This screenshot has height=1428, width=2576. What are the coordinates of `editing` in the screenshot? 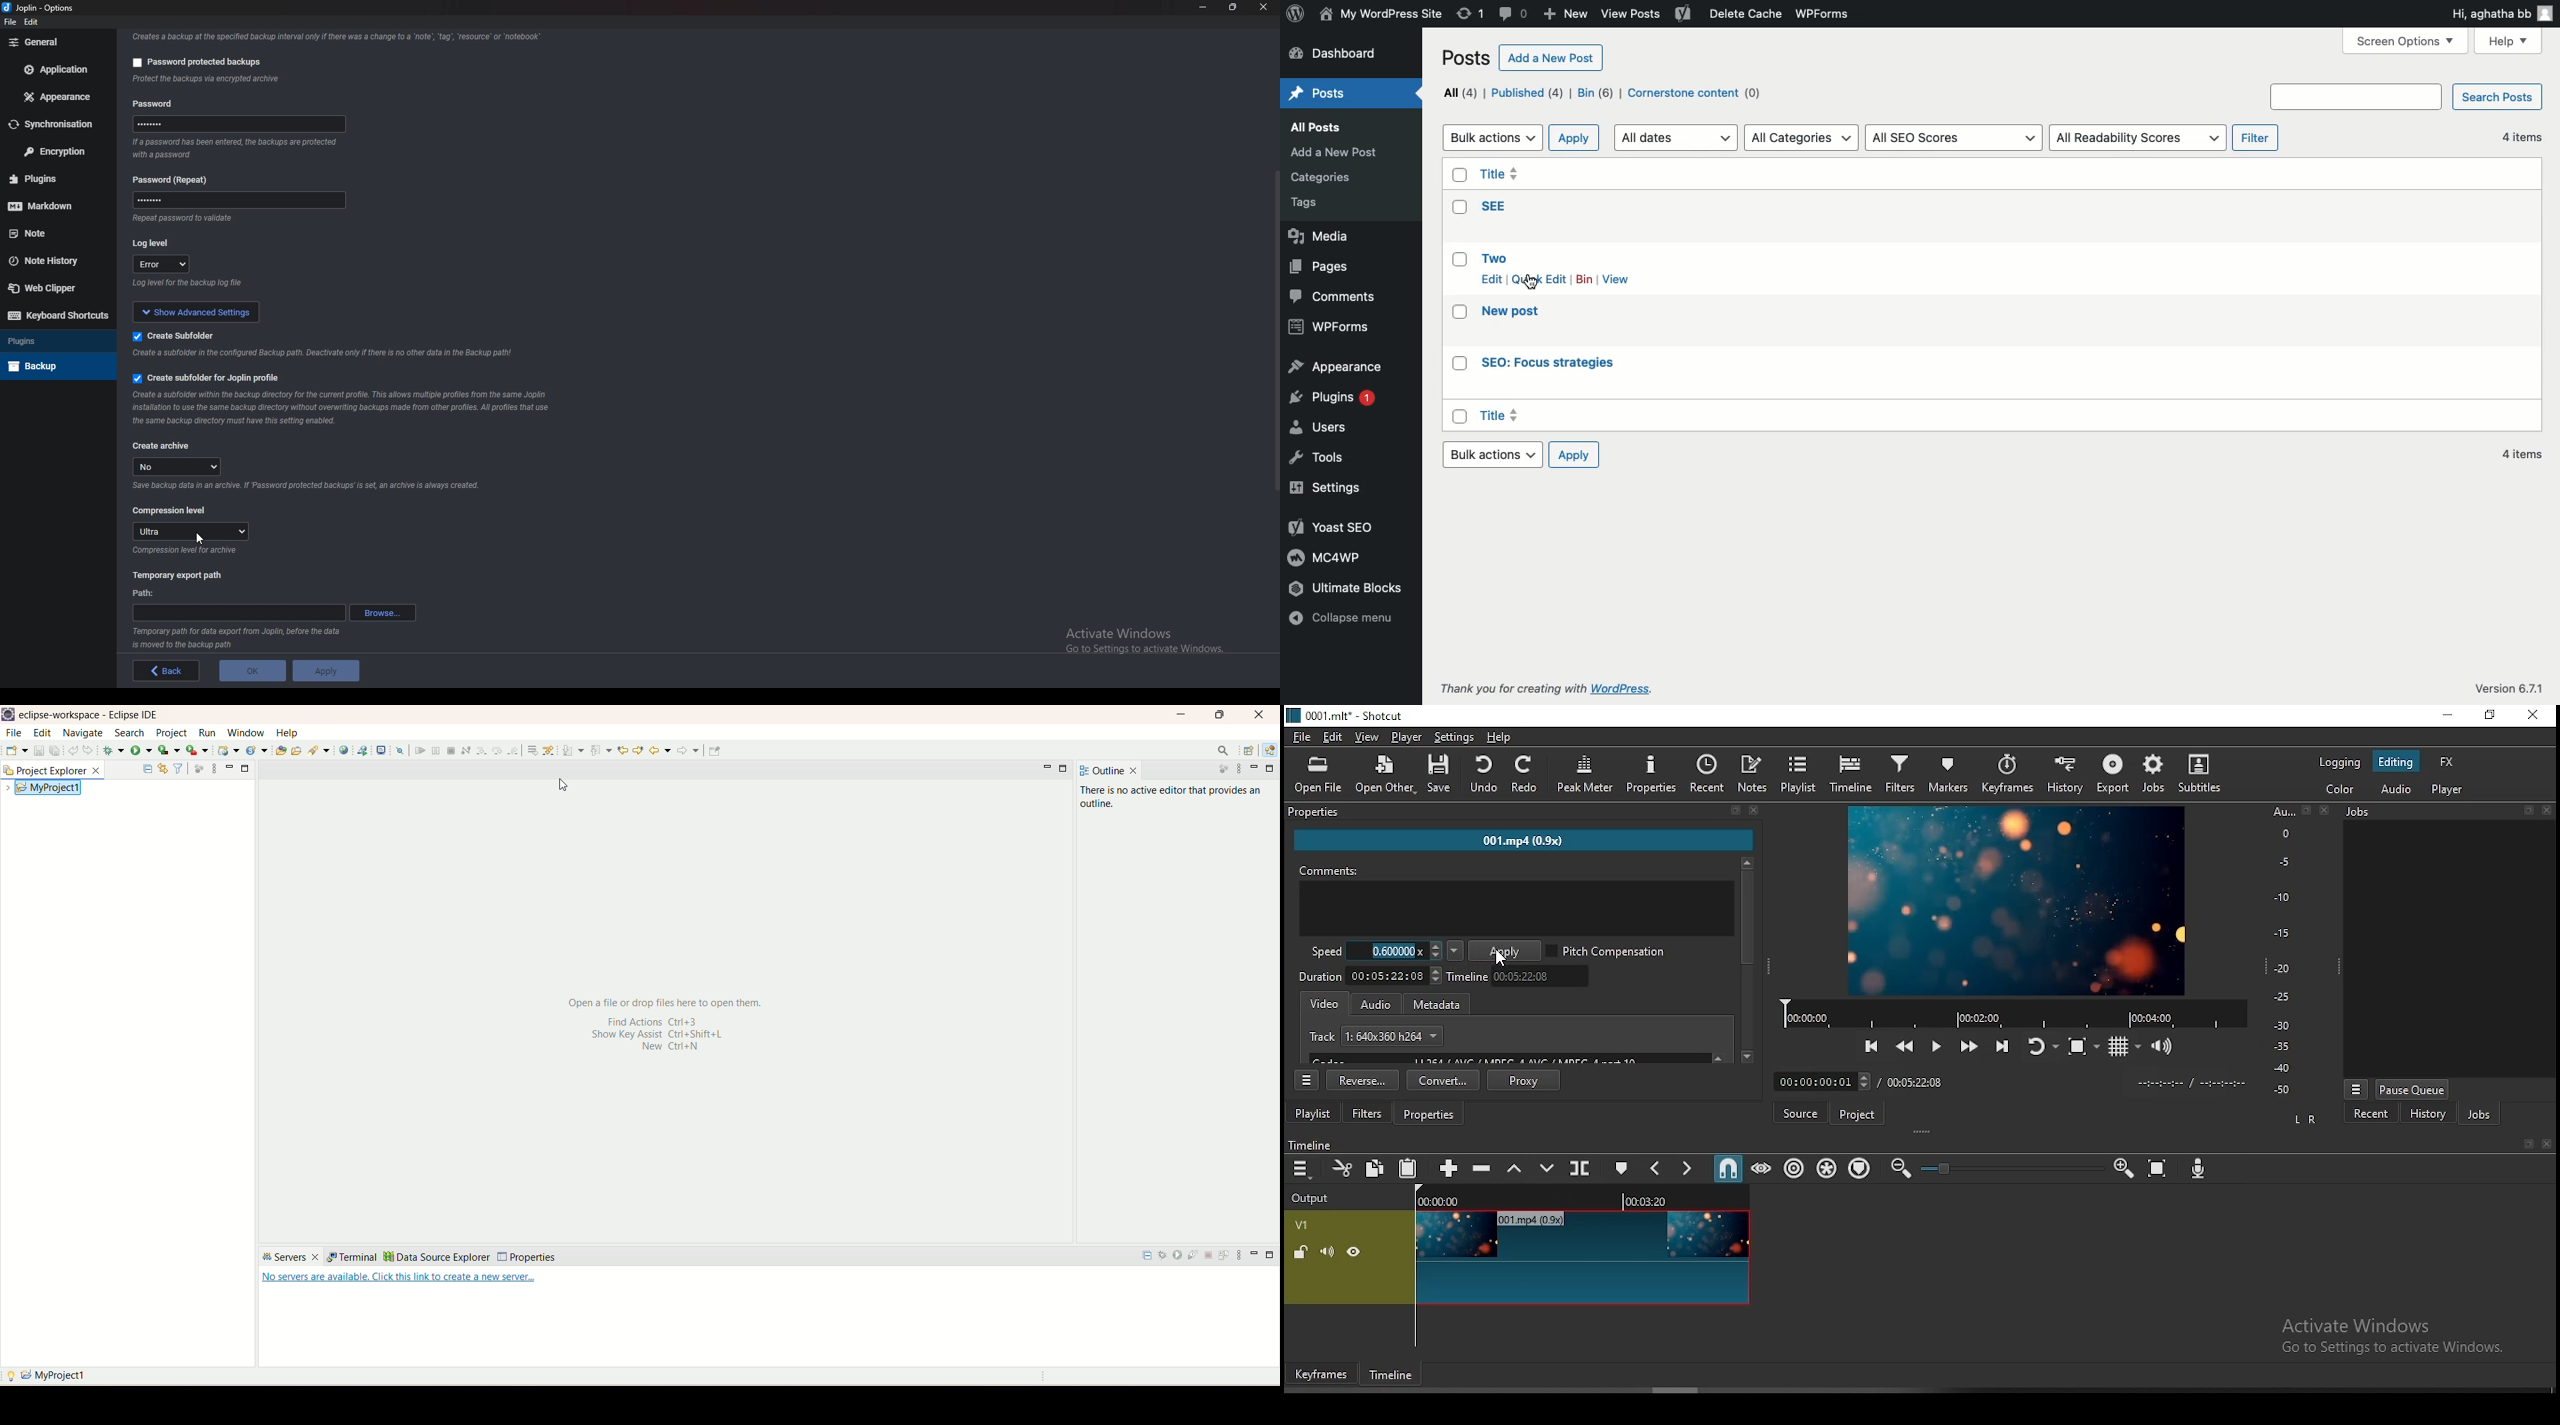 It's located at (2395, 763).